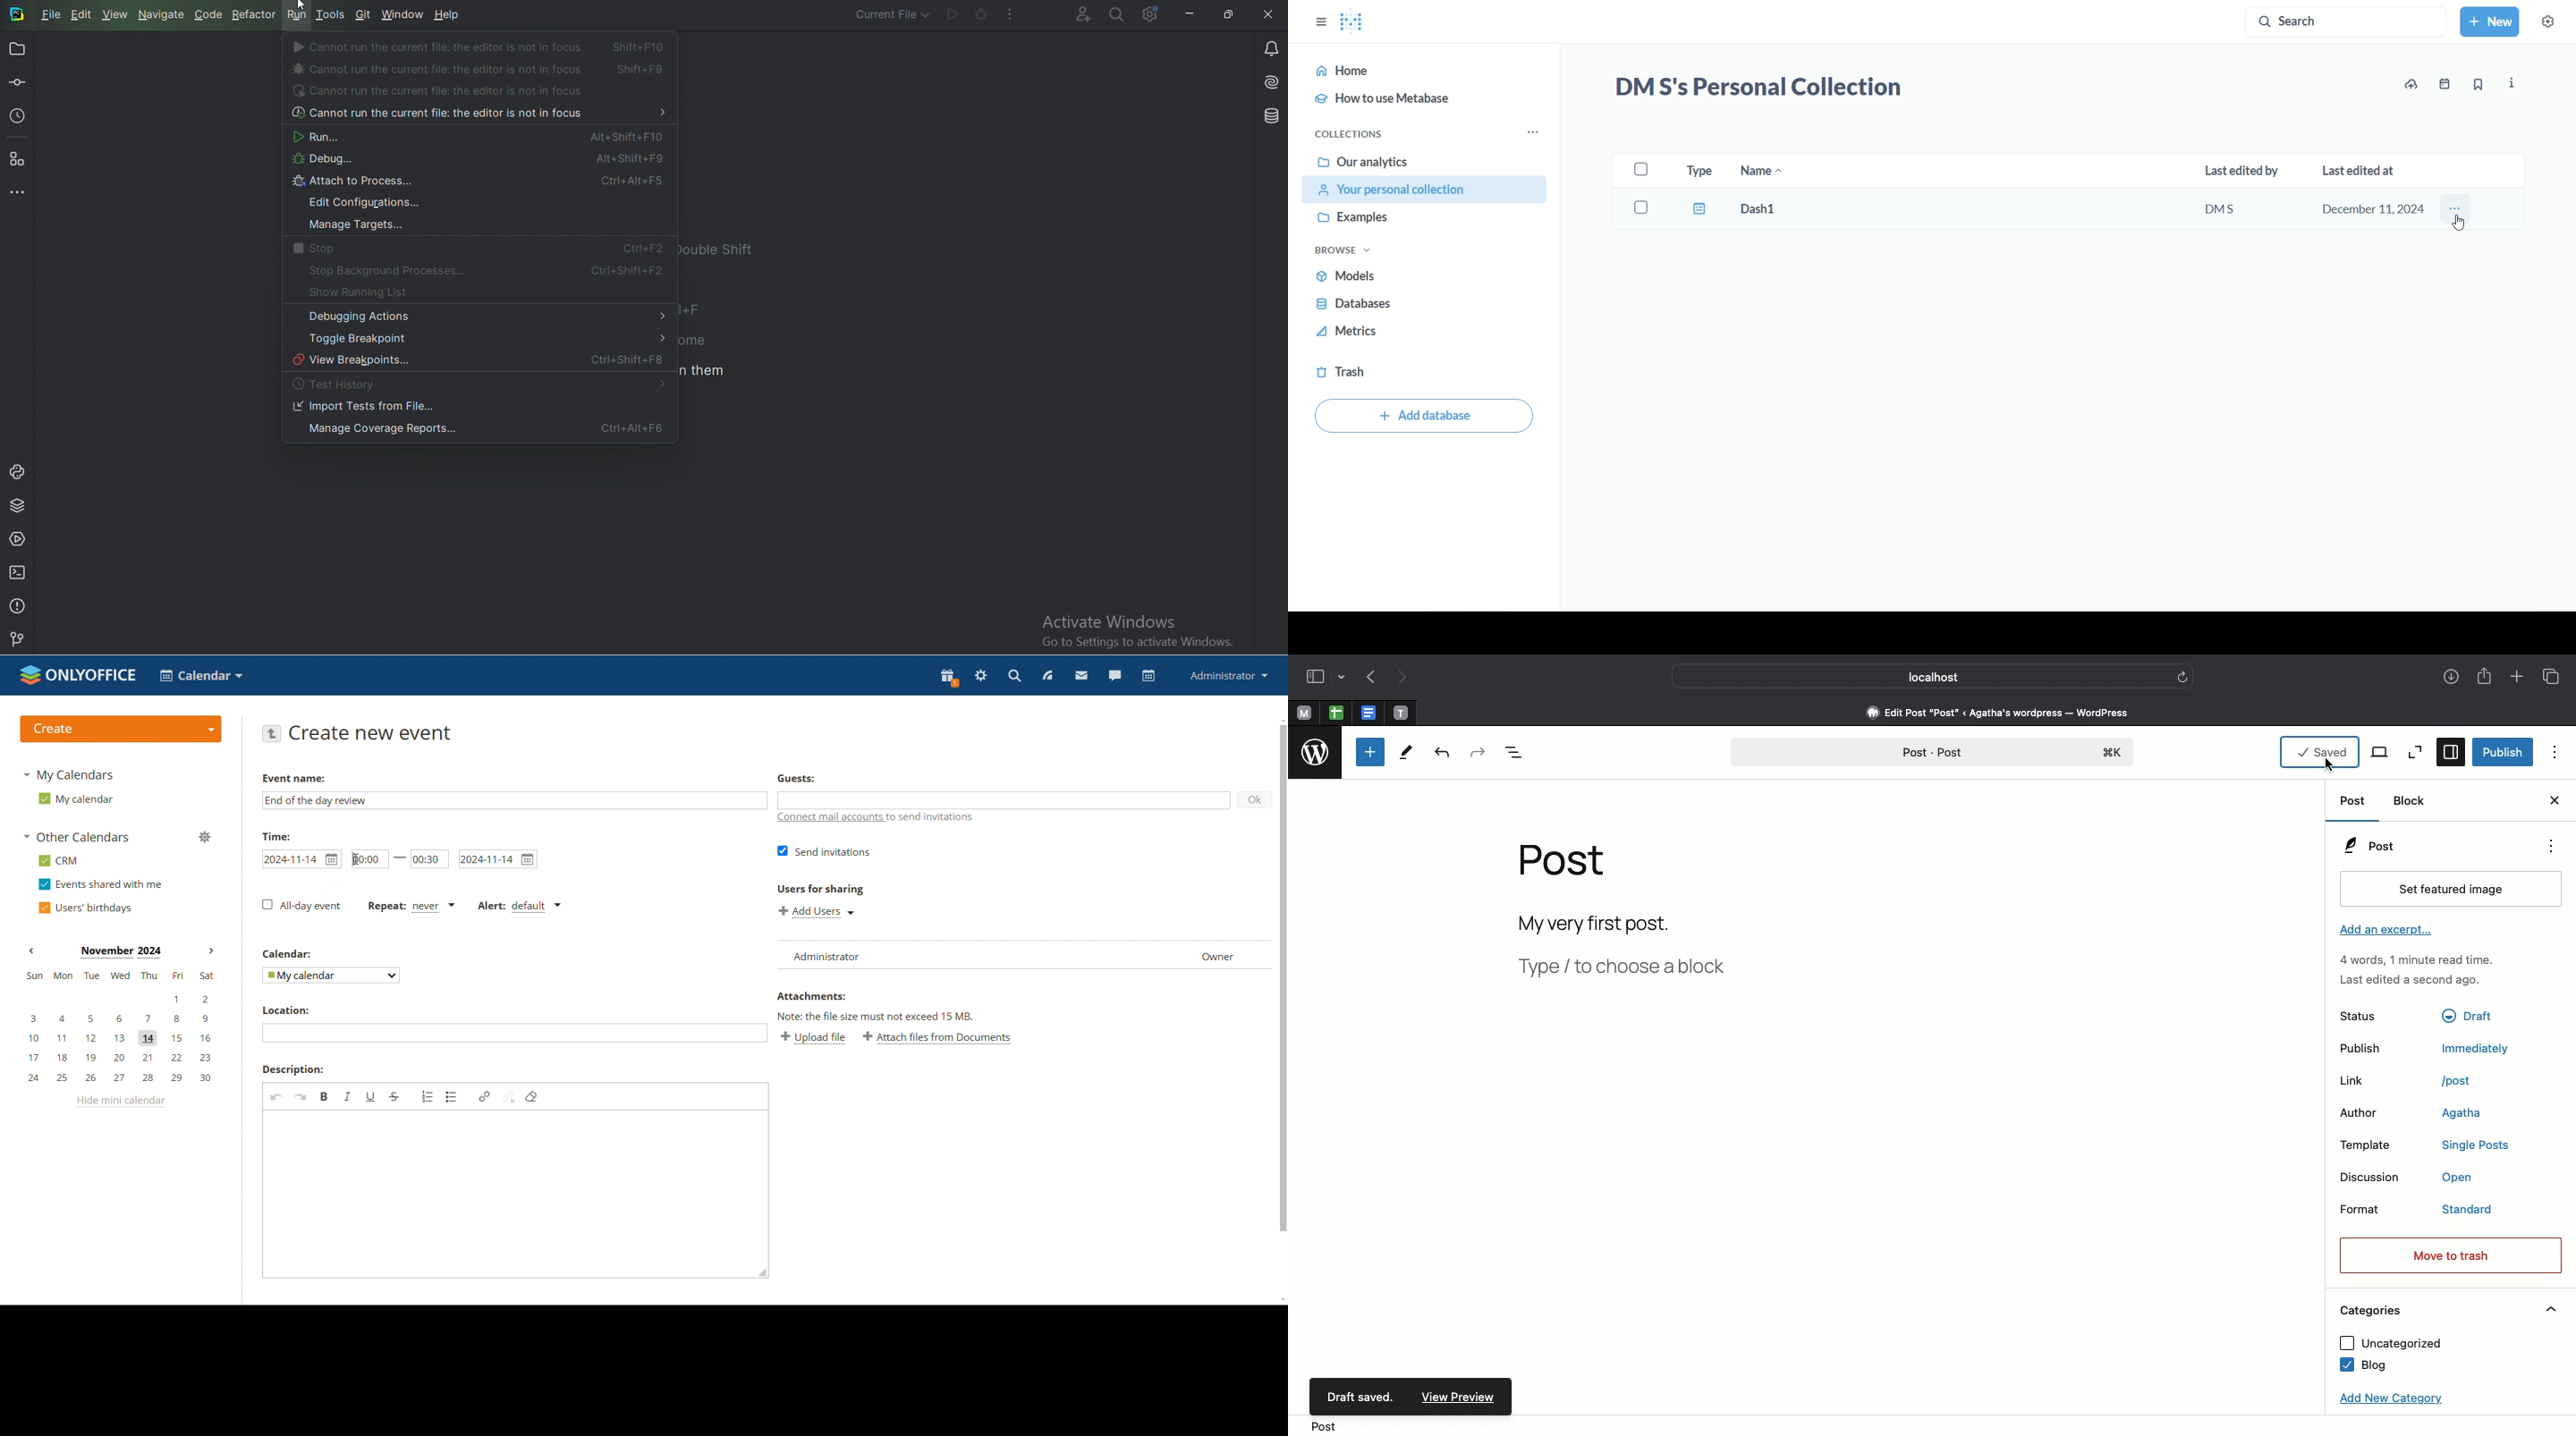  Describe the element at coordinates (1997, 712) in the screenshot. I see `Edit Post "Post" < Agatha's wordpress — WordPress` at that location.